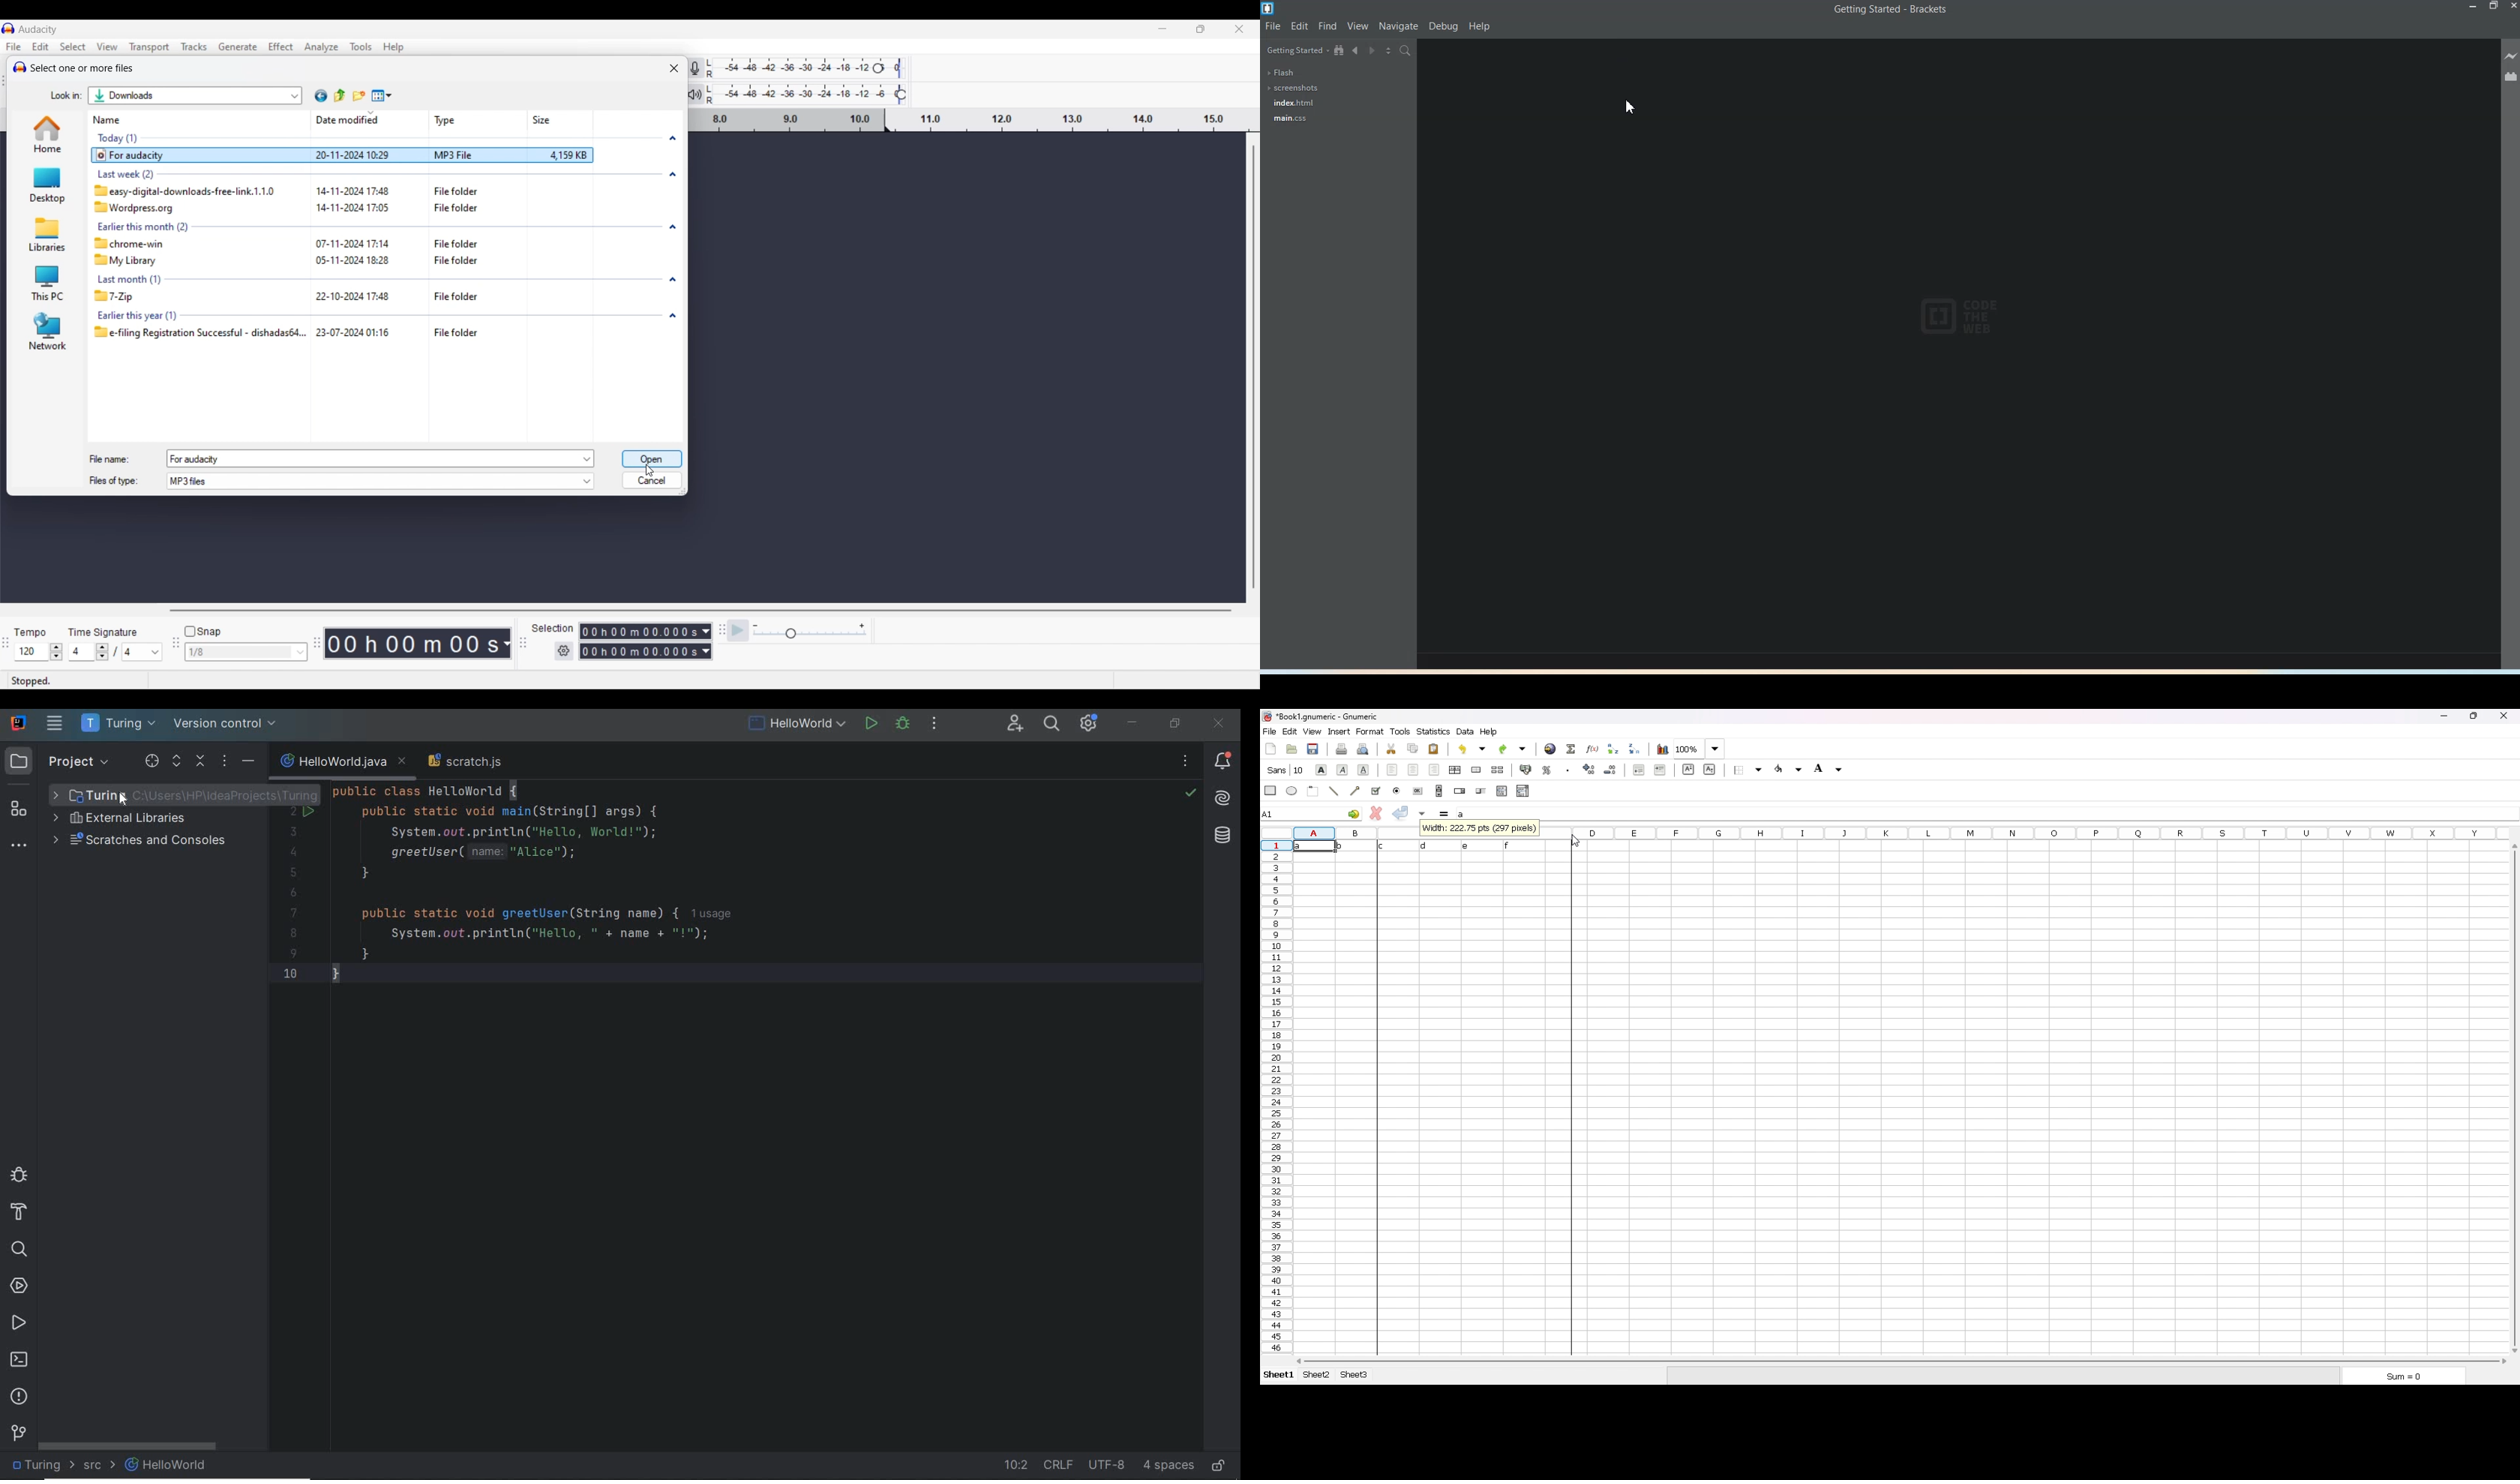  I want to click on Help menu, so click(394, 47).